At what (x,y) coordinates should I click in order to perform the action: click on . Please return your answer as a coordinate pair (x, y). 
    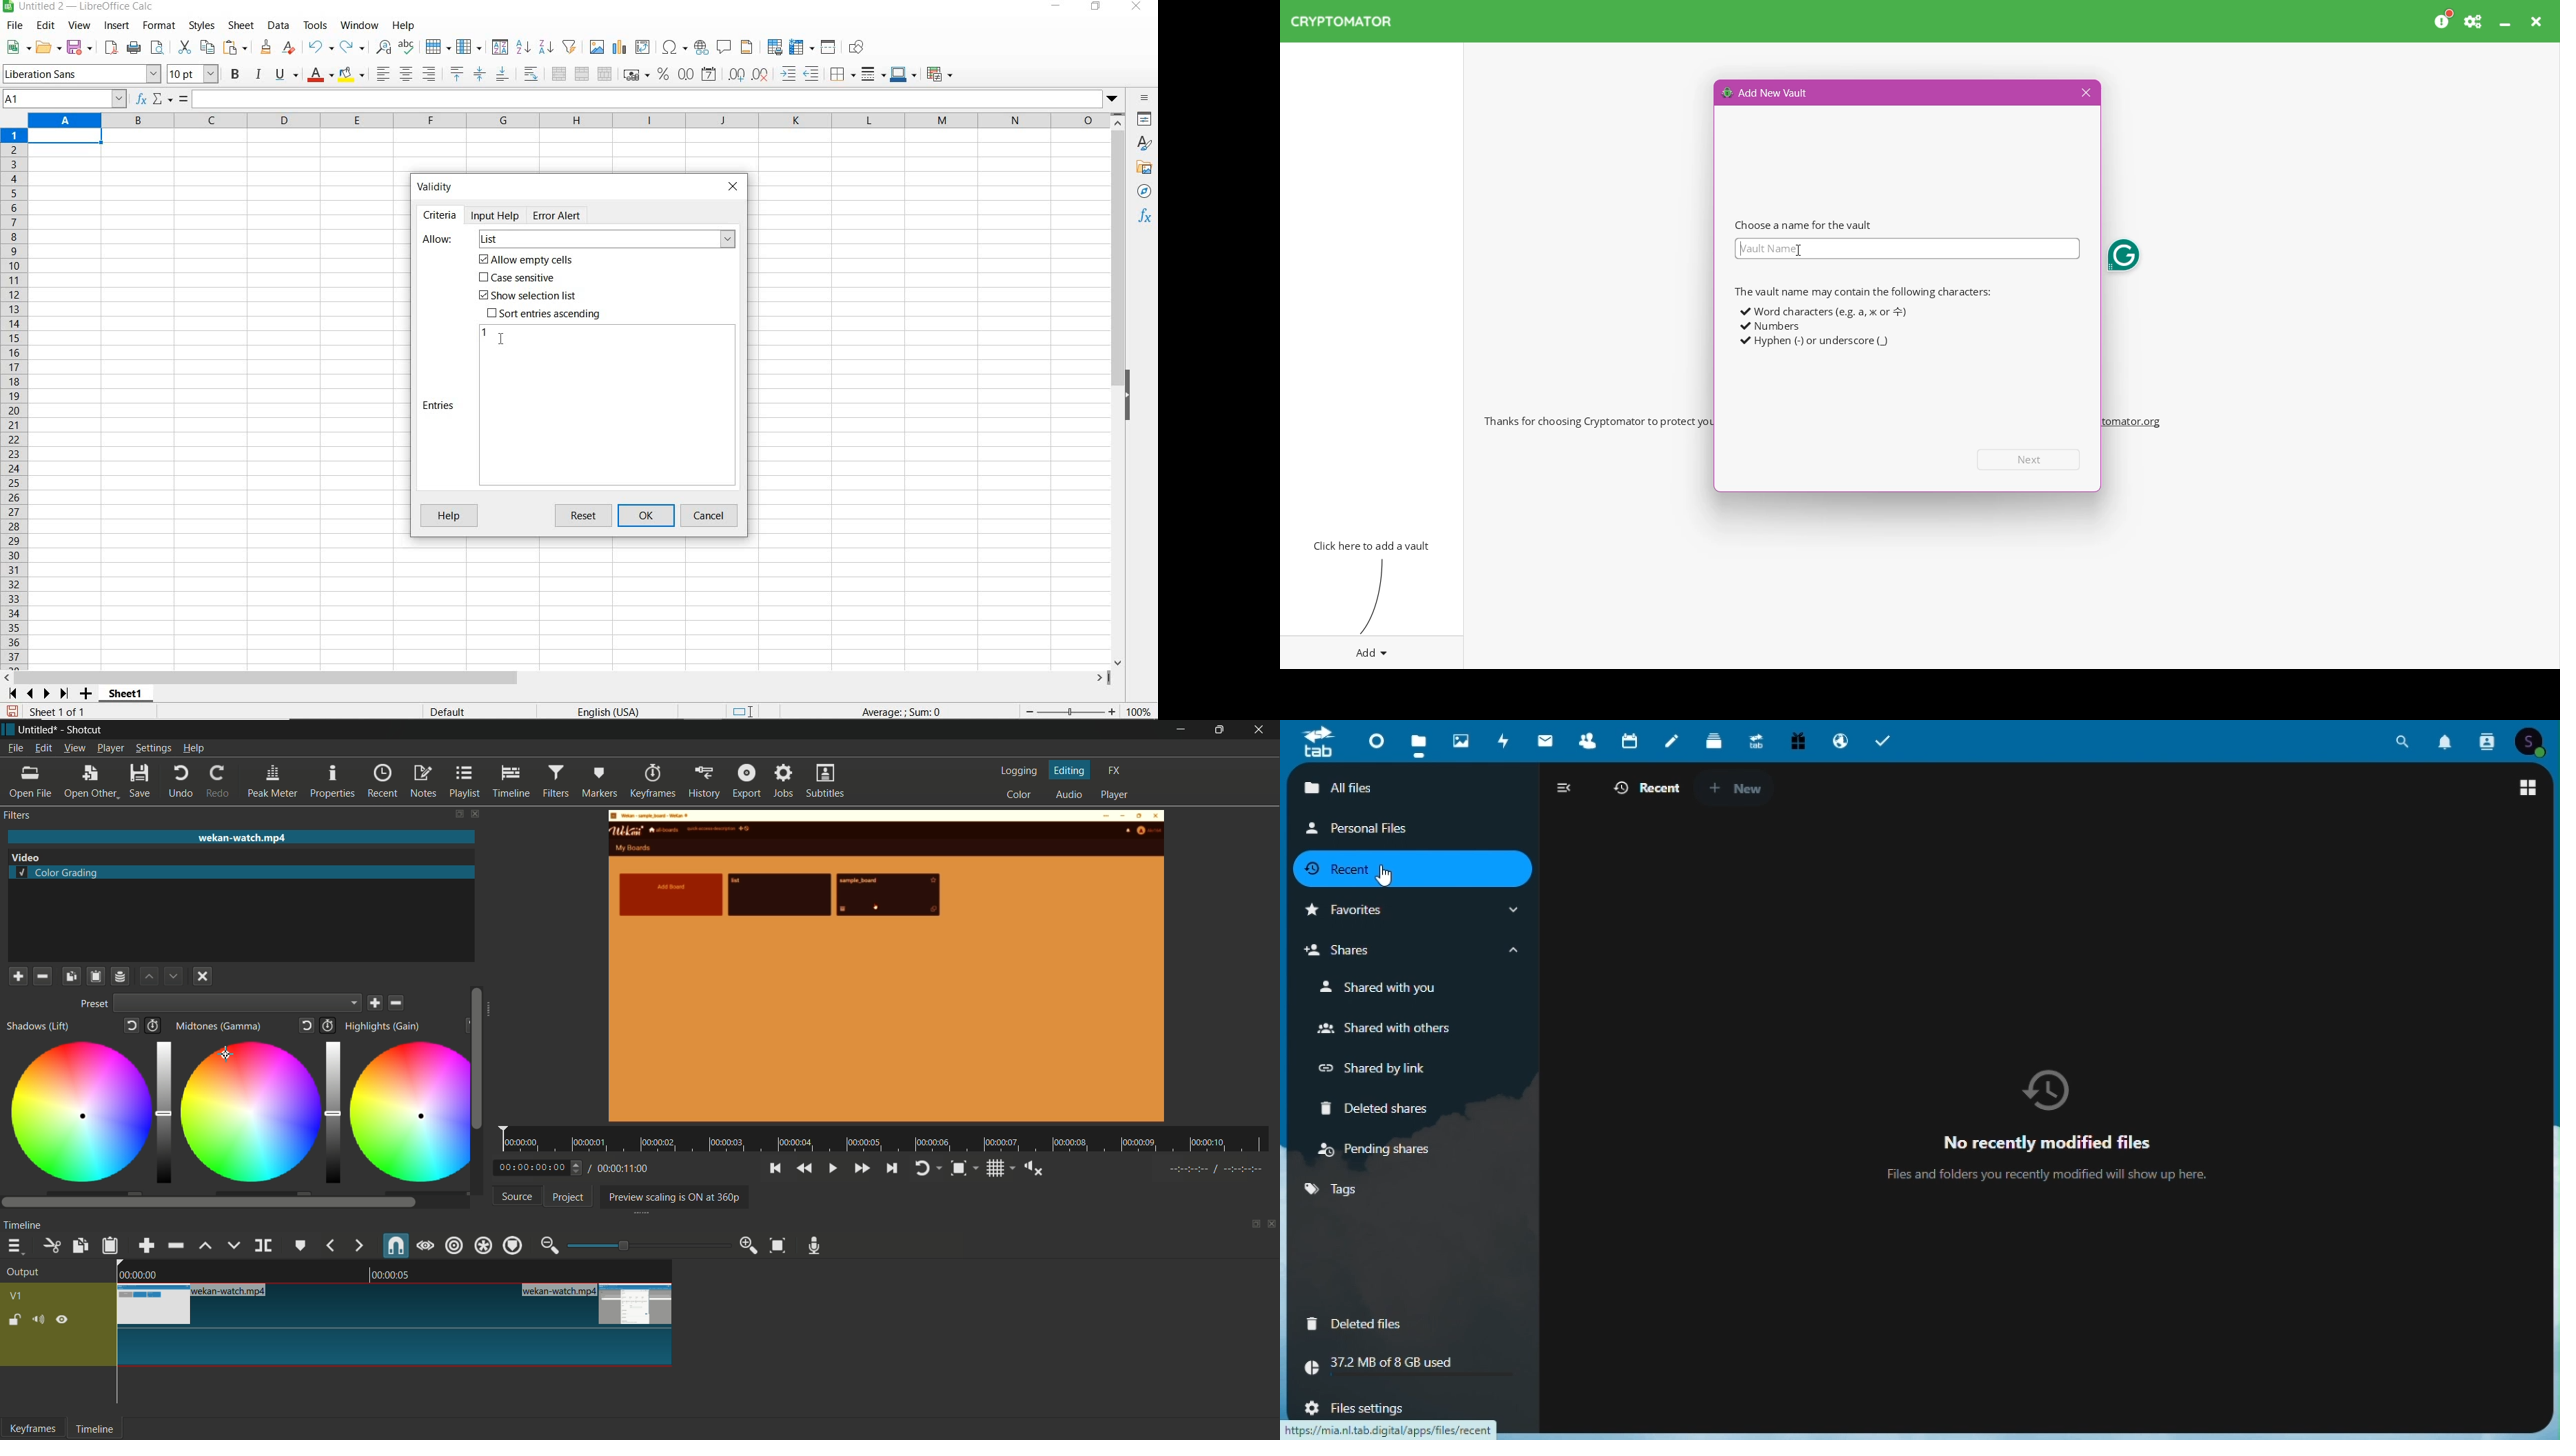
    Looking at the image, I should click on (1734, 788).